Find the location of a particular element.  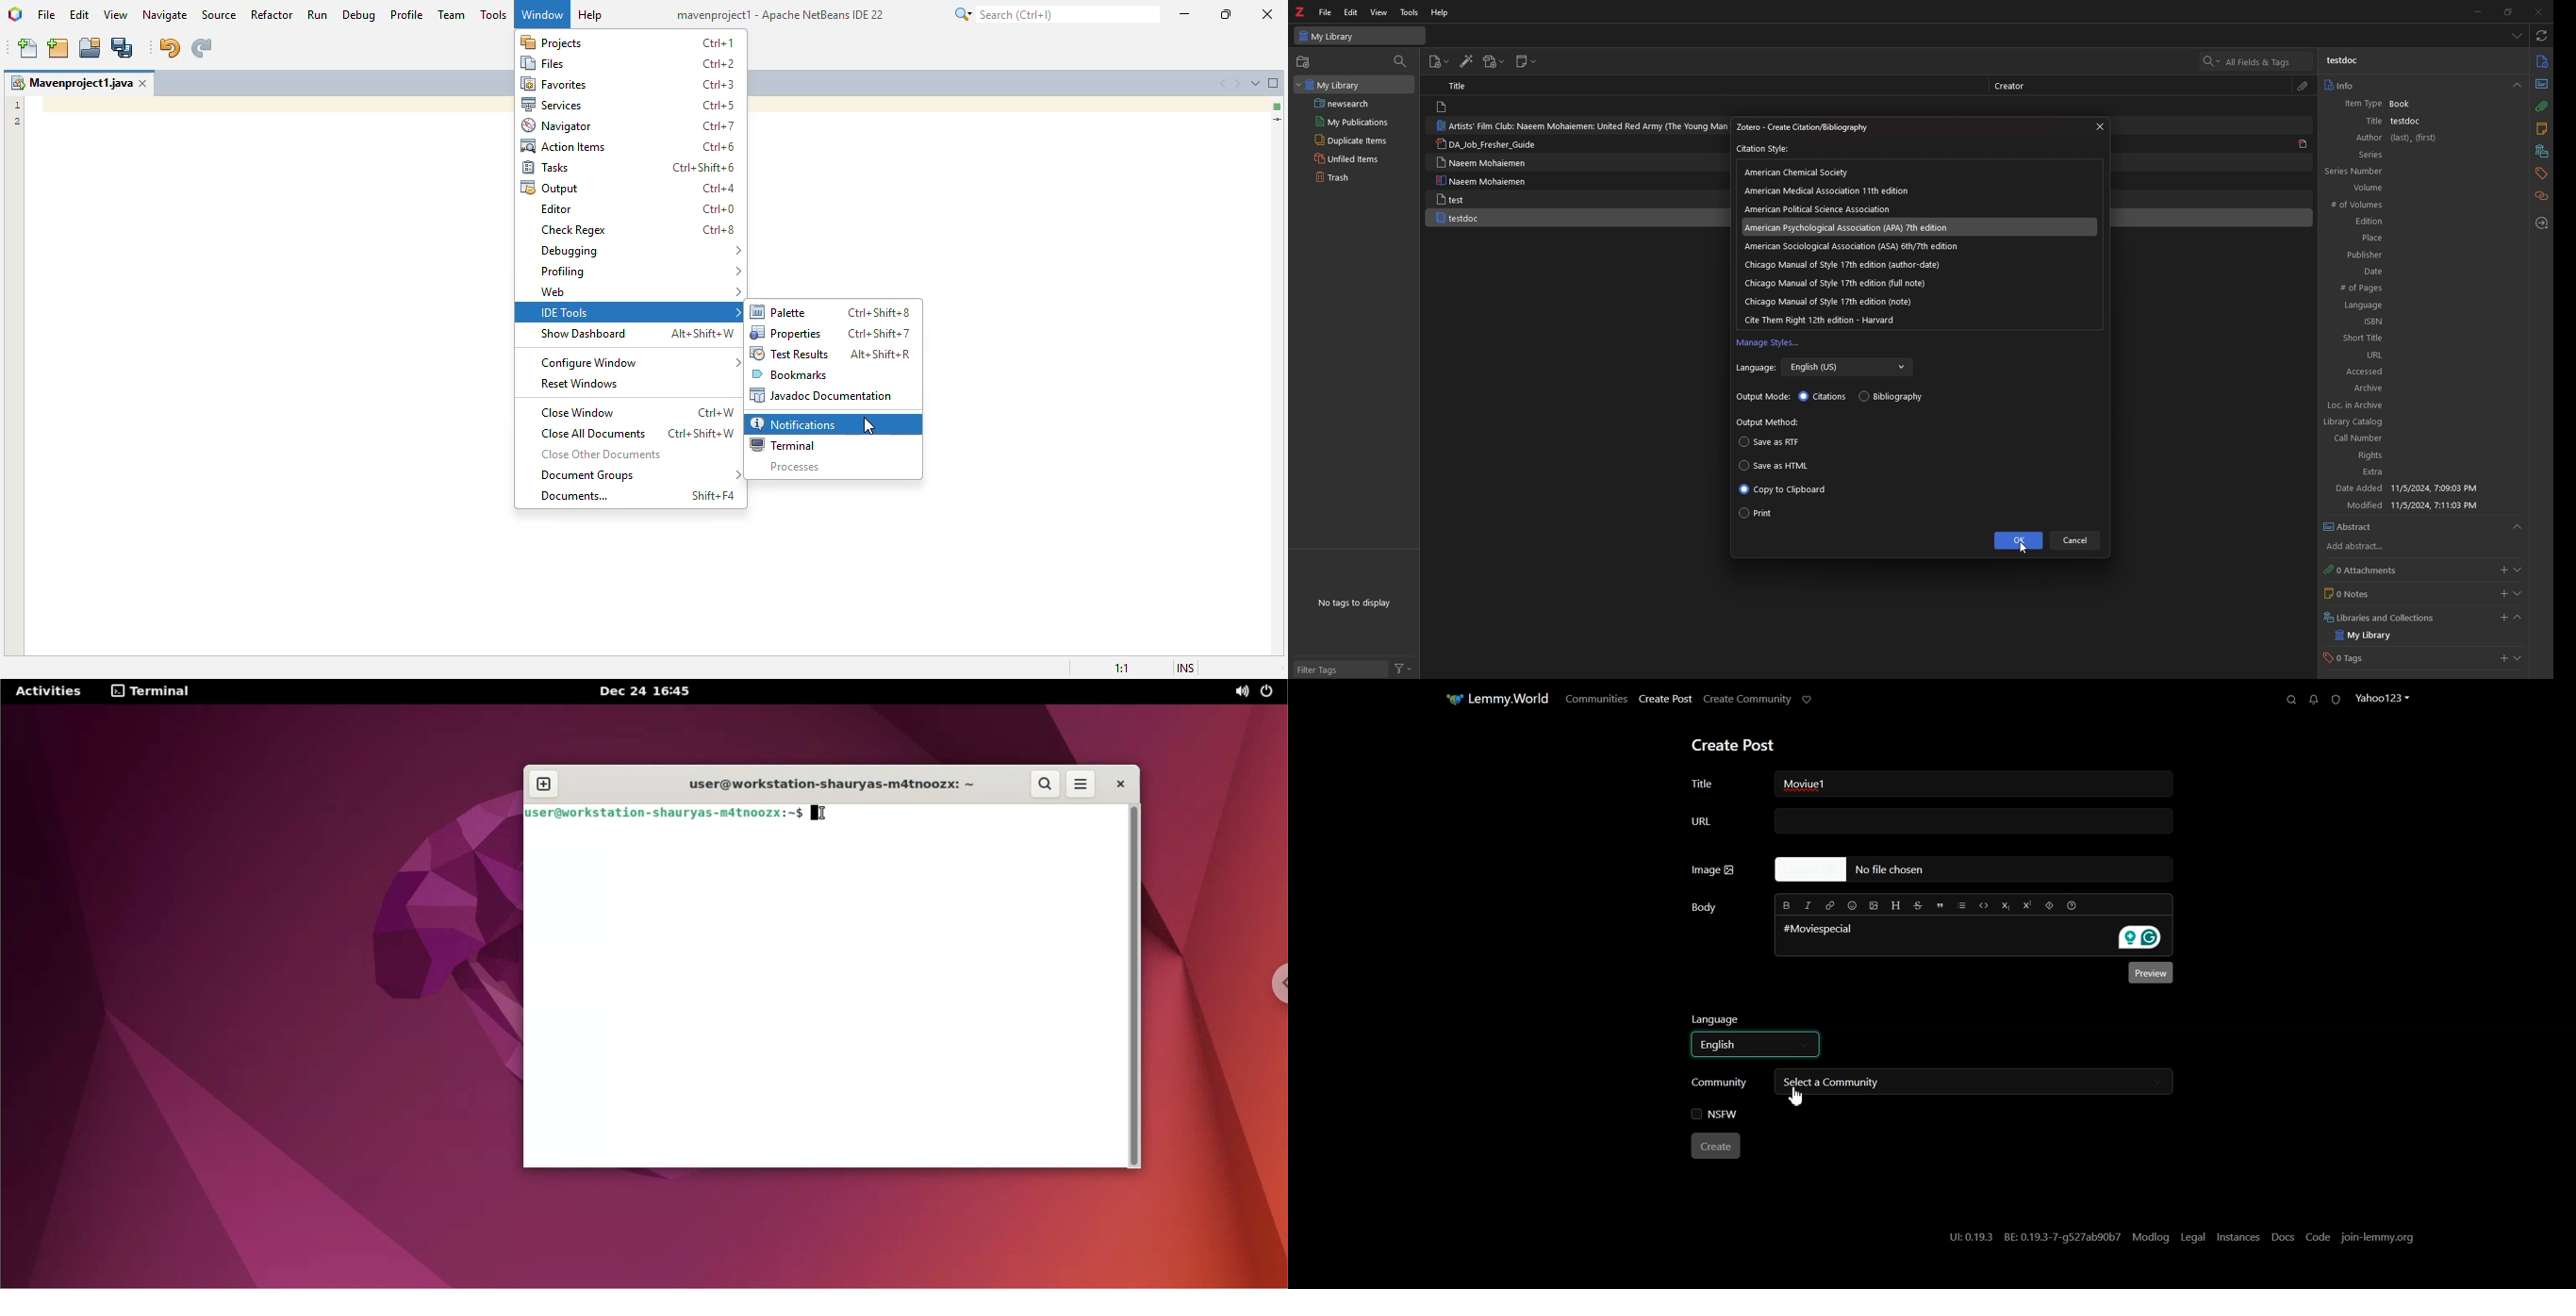

Languages is located at coordinates (2417, 306).